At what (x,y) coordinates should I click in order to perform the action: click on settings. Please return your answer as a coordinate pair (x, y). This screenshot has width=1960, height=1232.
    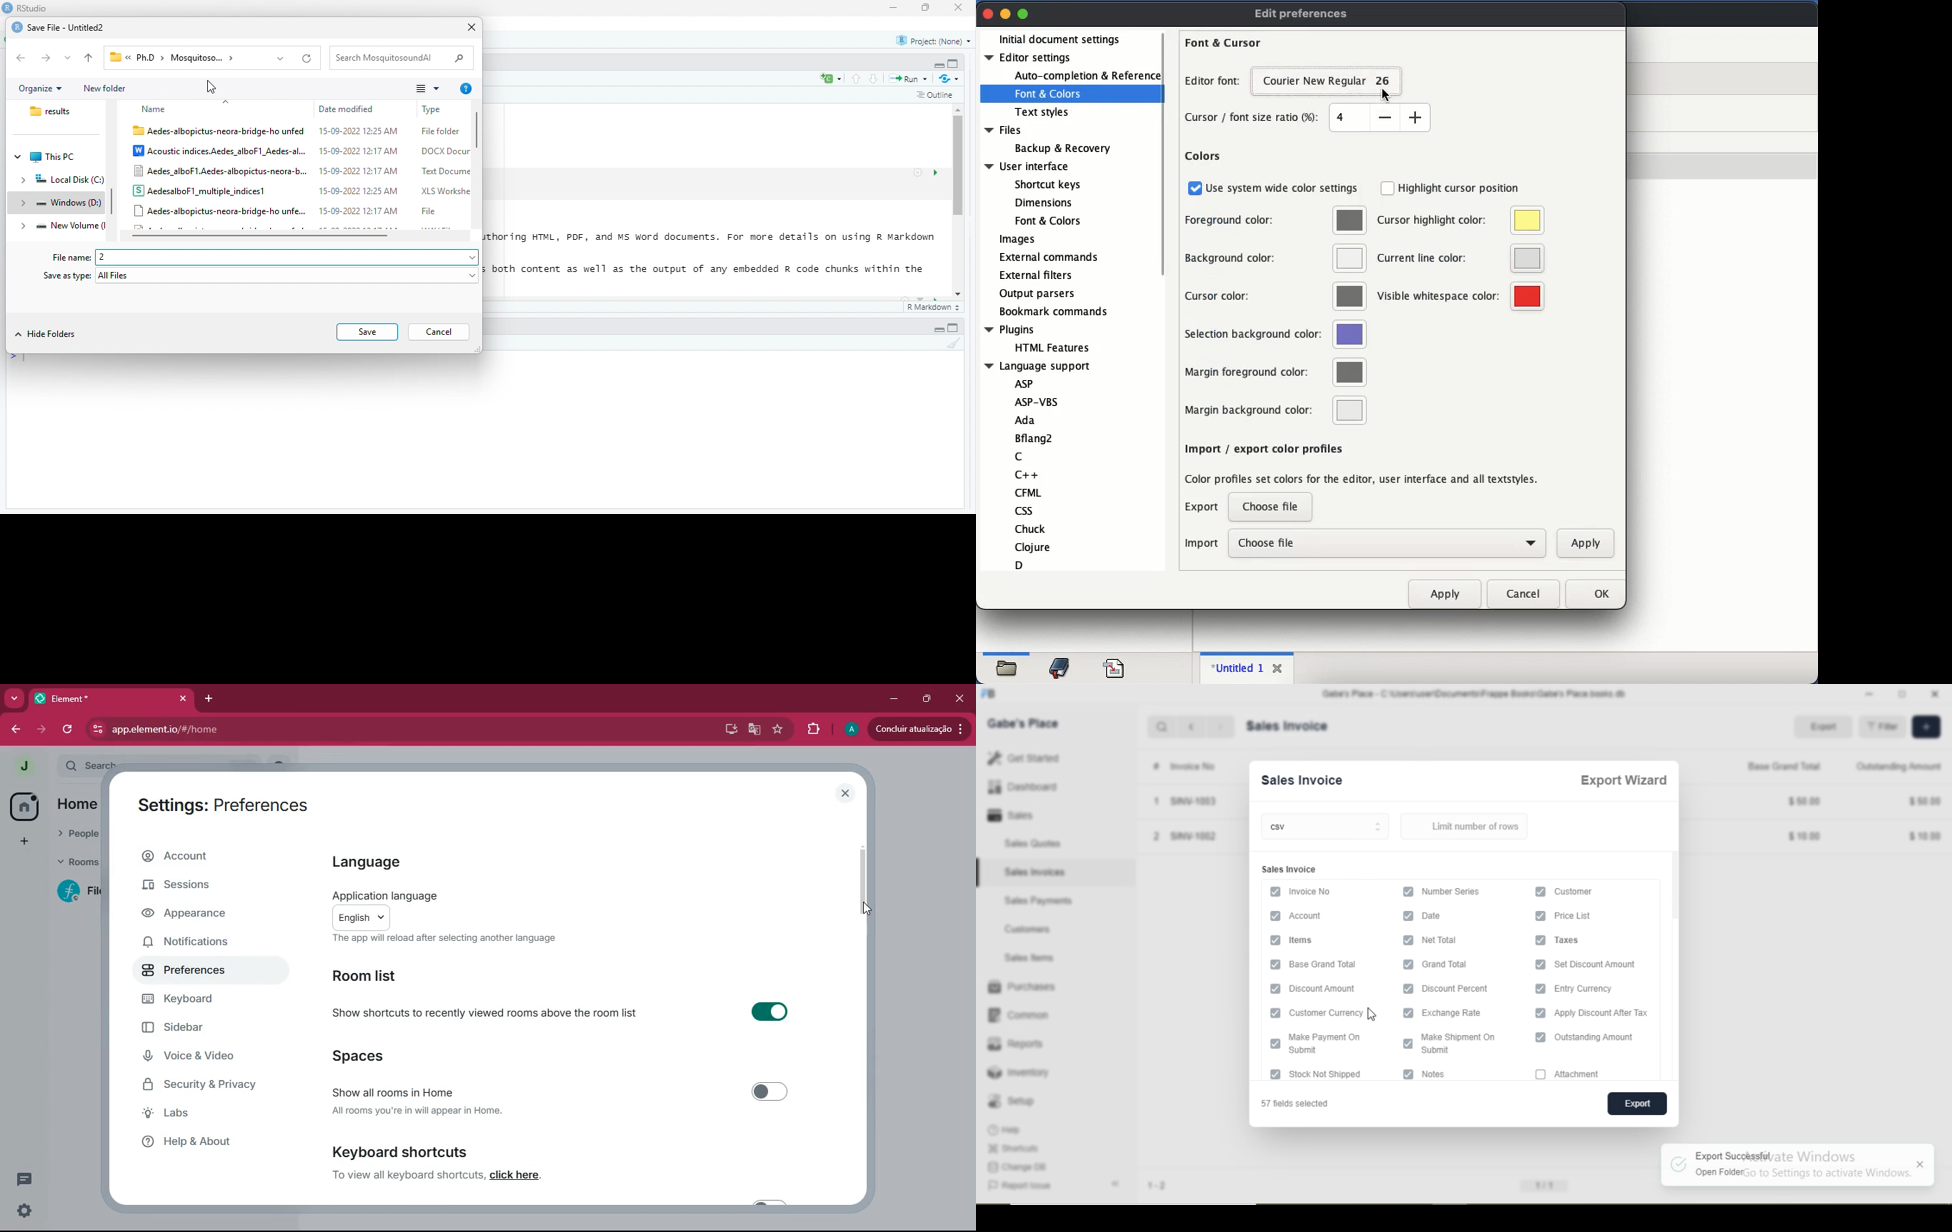
    Looking at the image, I should click on (24, 1211).